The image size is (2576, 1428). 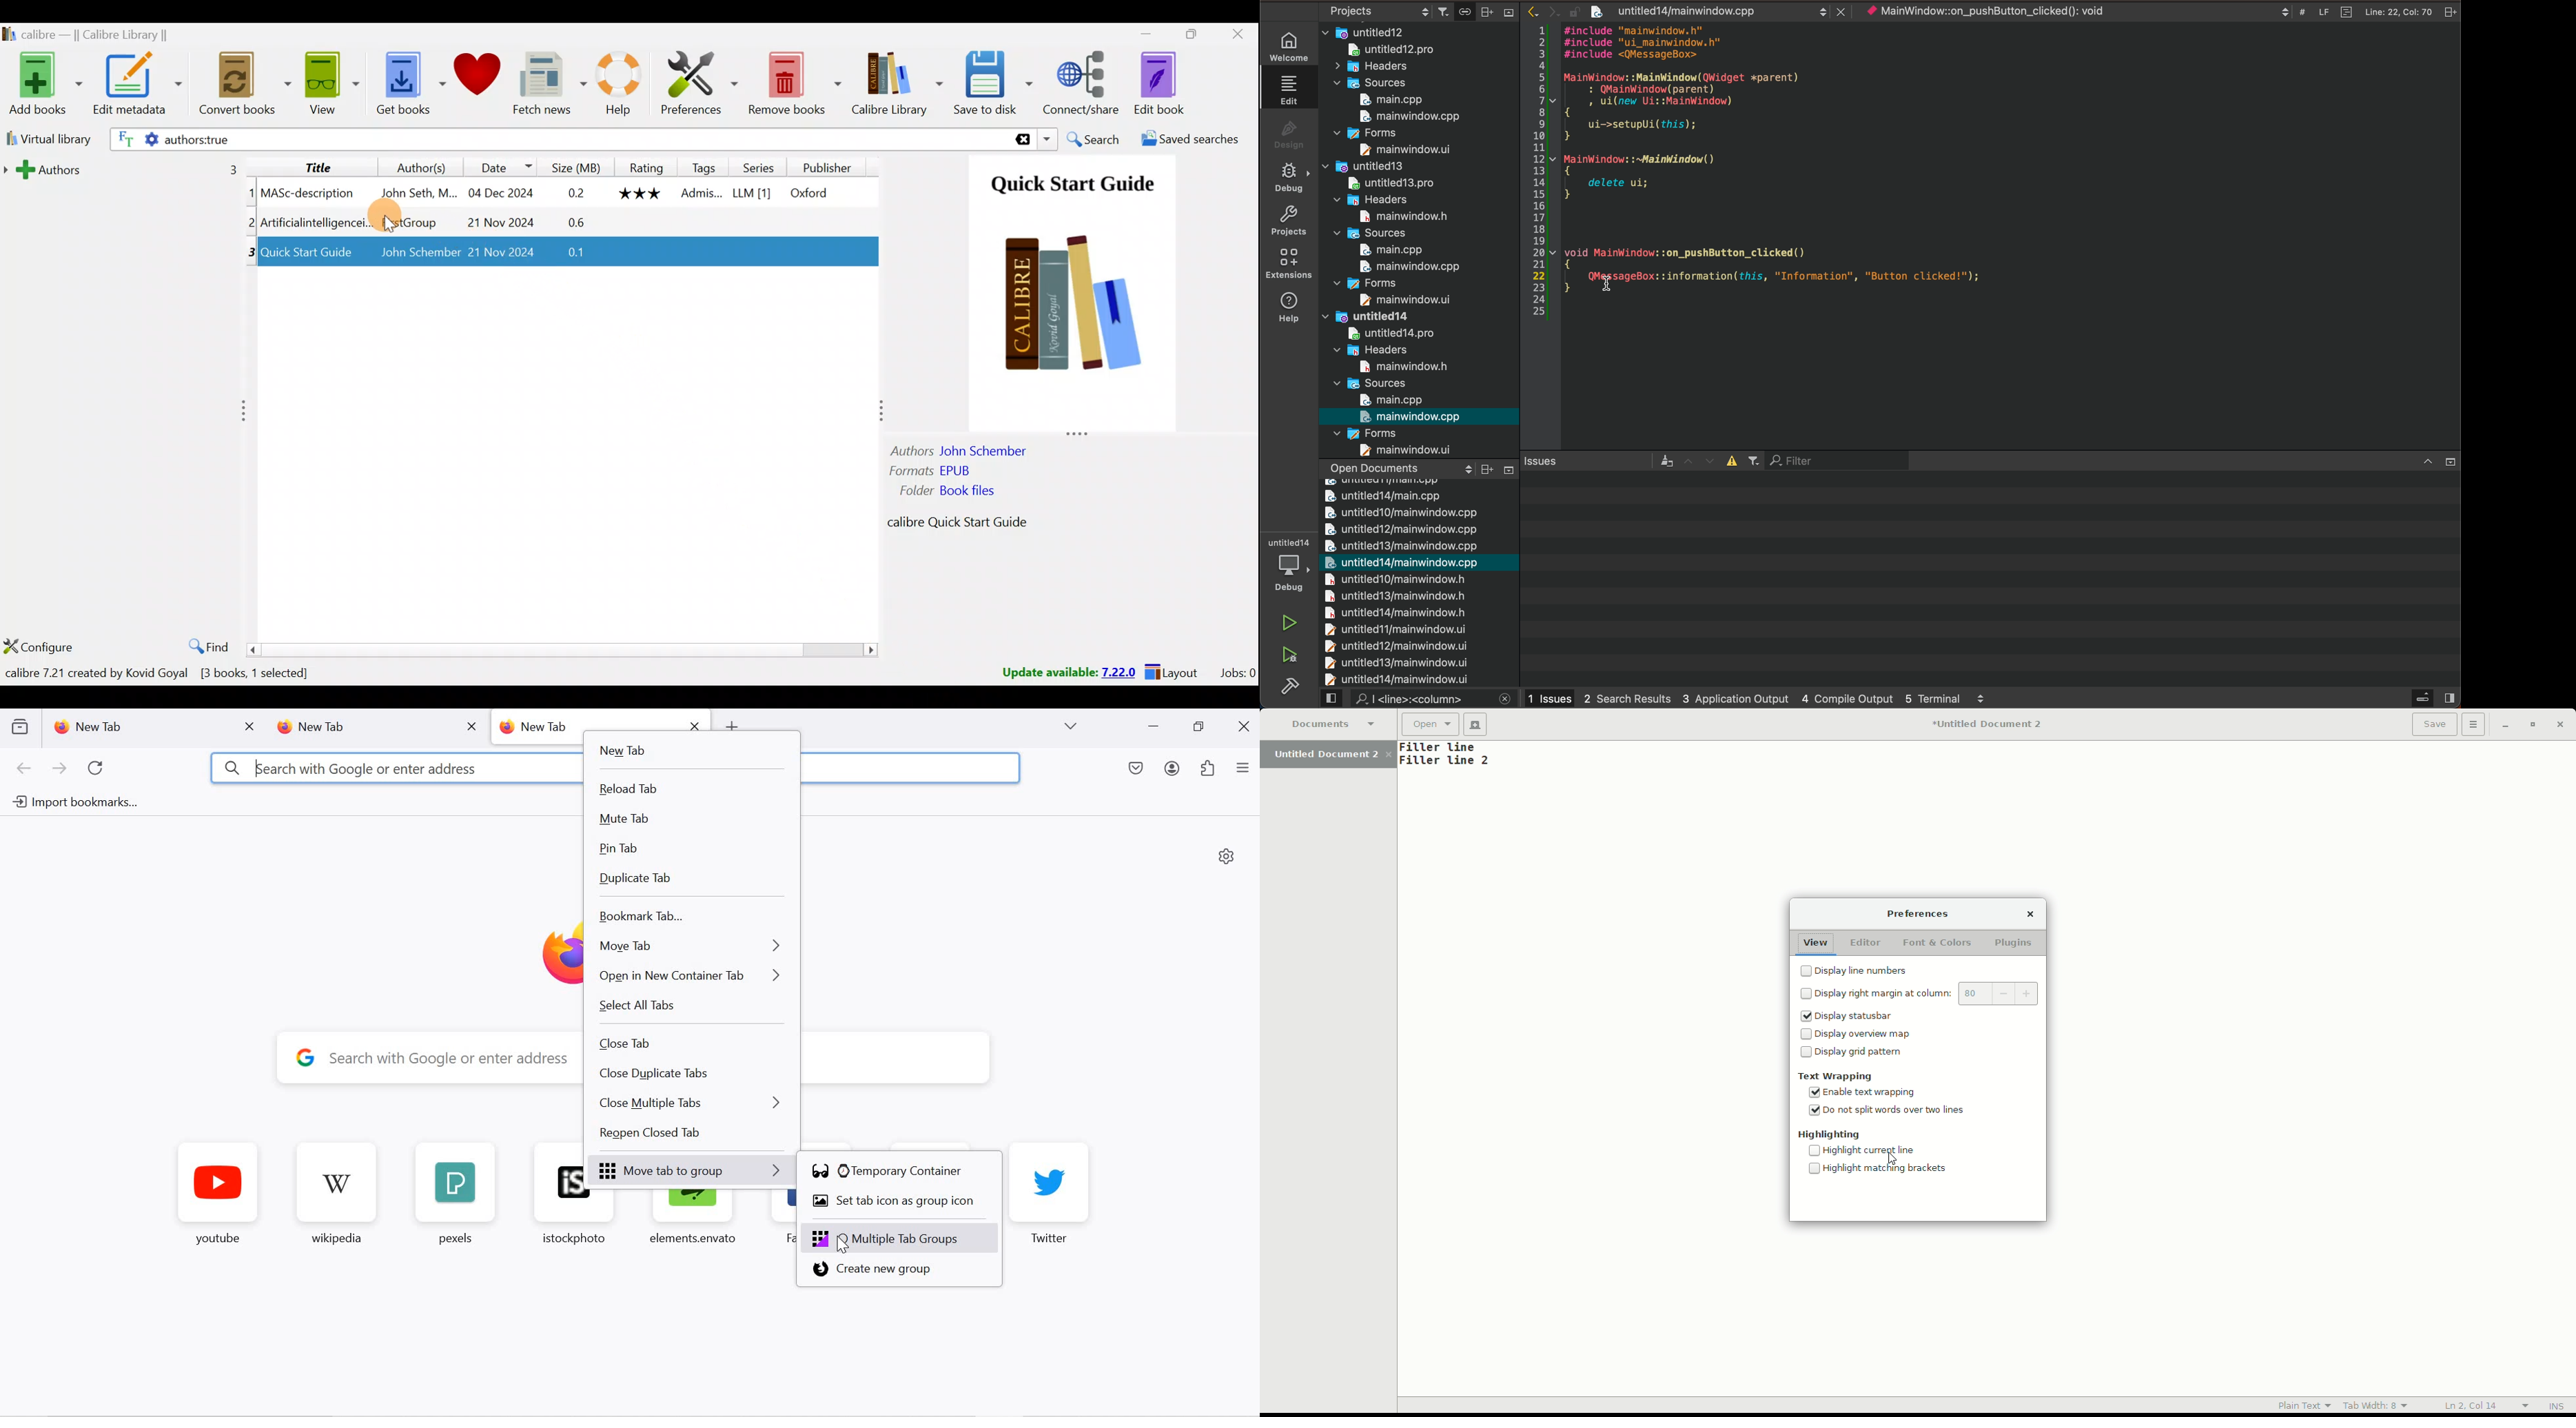 I want to click on untitled13, so click(x=1379, y=166).